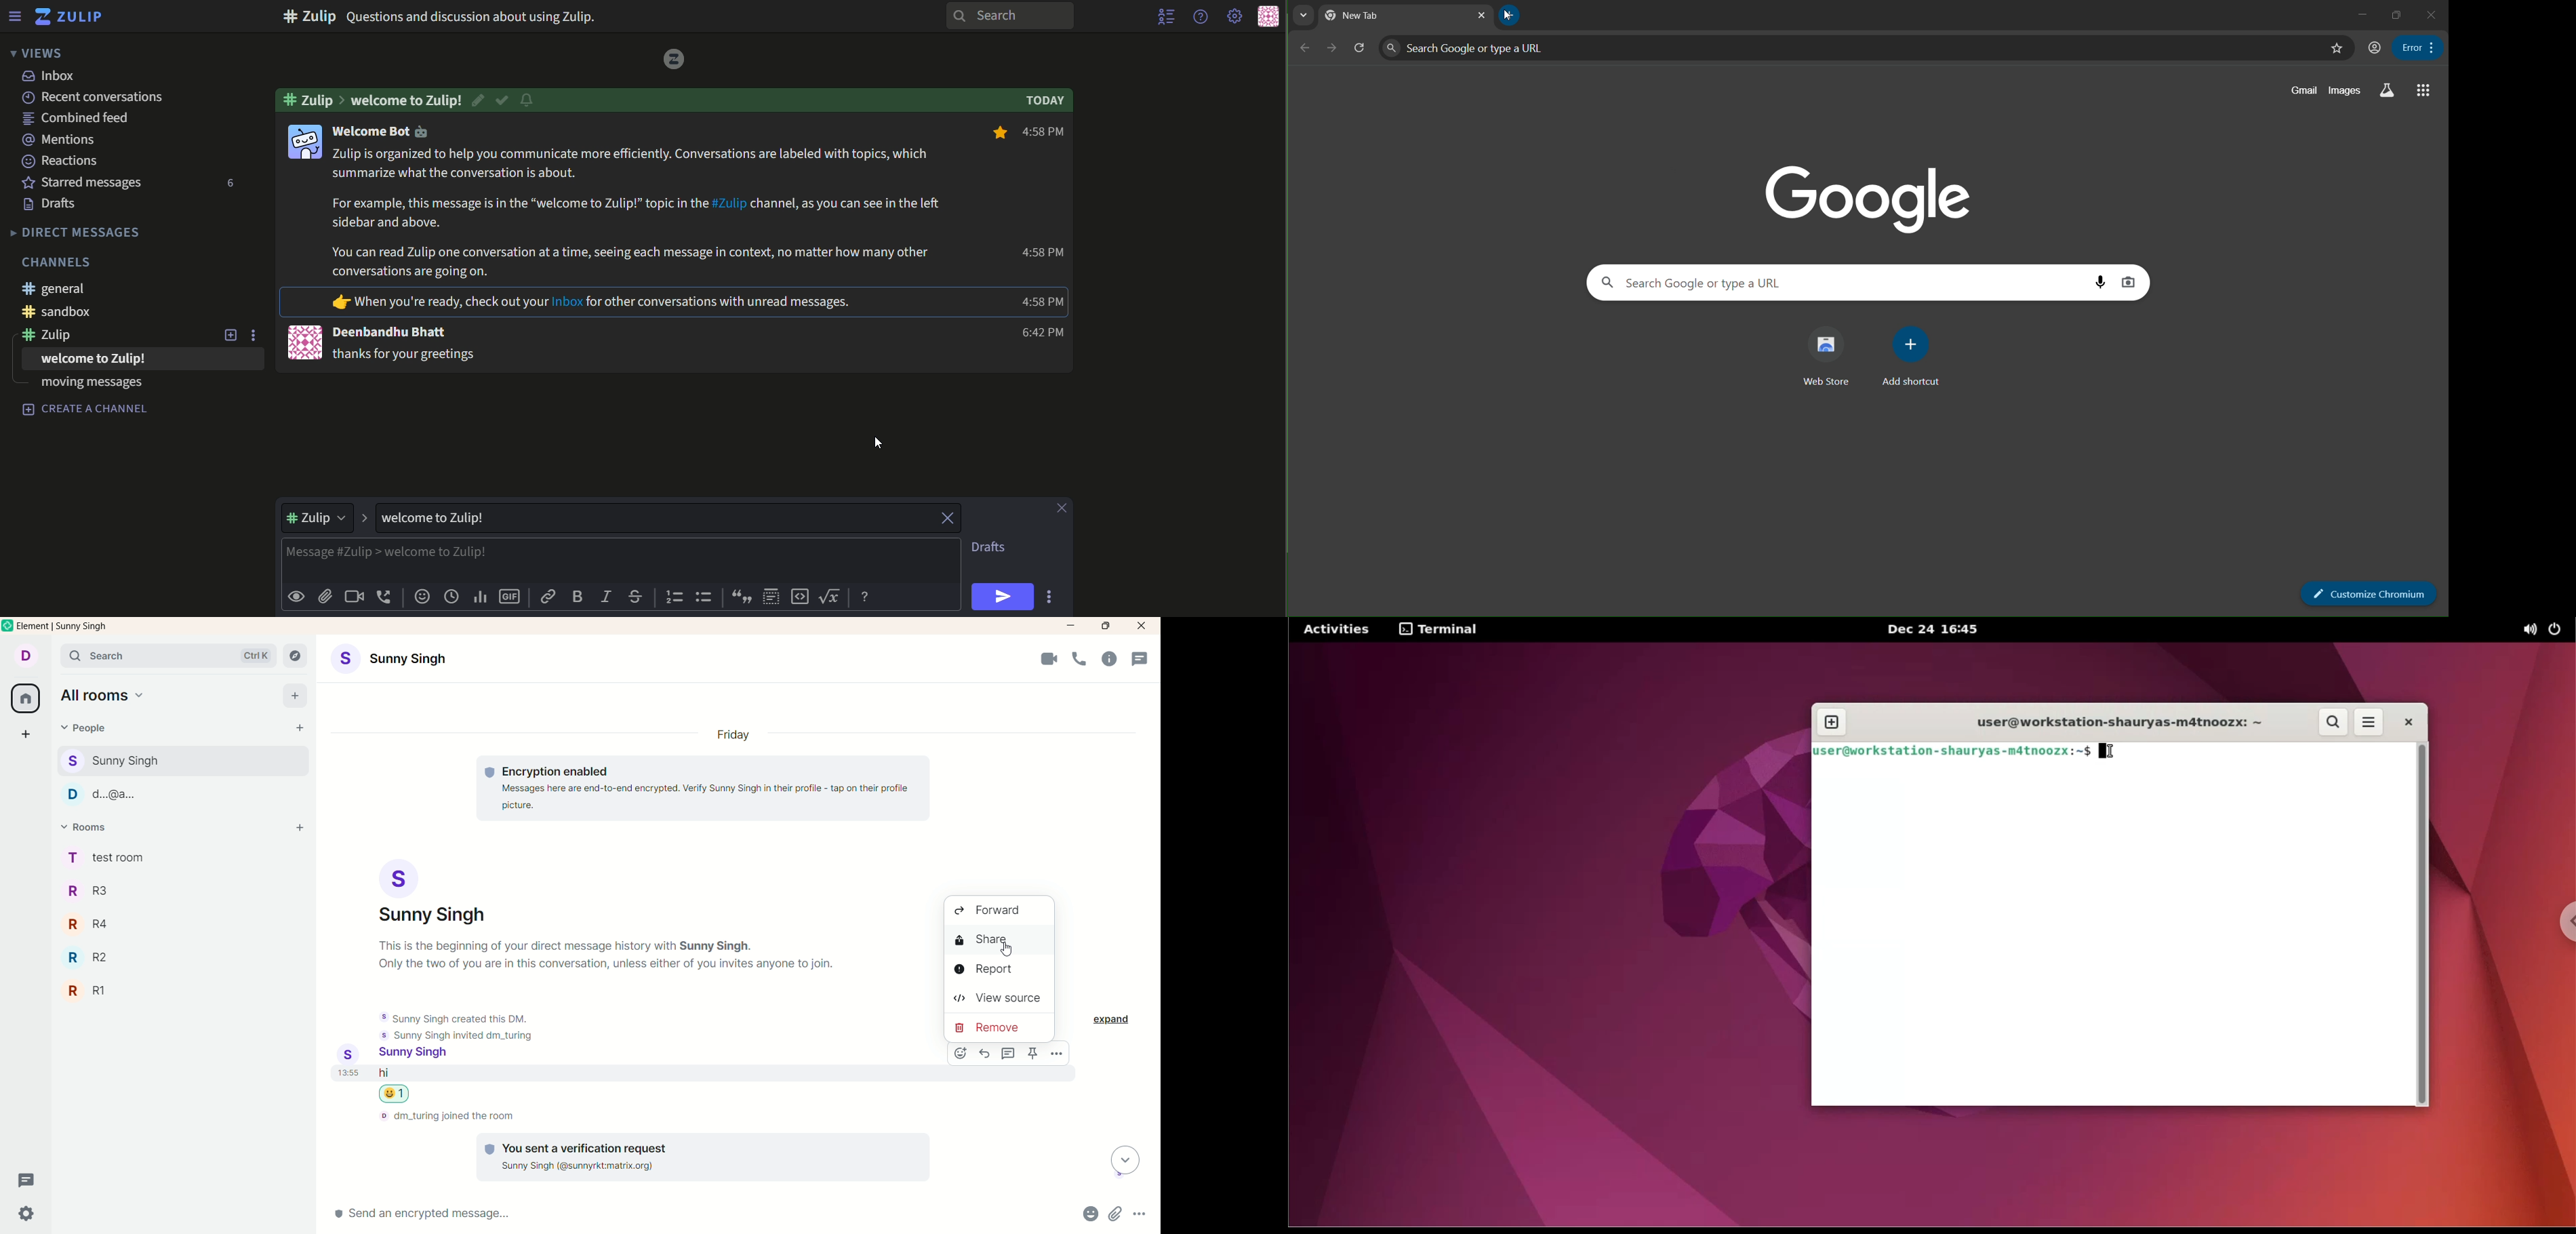 Image resolution: width=2576 pixels, height=1260 pixels. What do you see at coordinates (703, 786) in the screenshot?
I see `text` at bounding box center [703, 786].